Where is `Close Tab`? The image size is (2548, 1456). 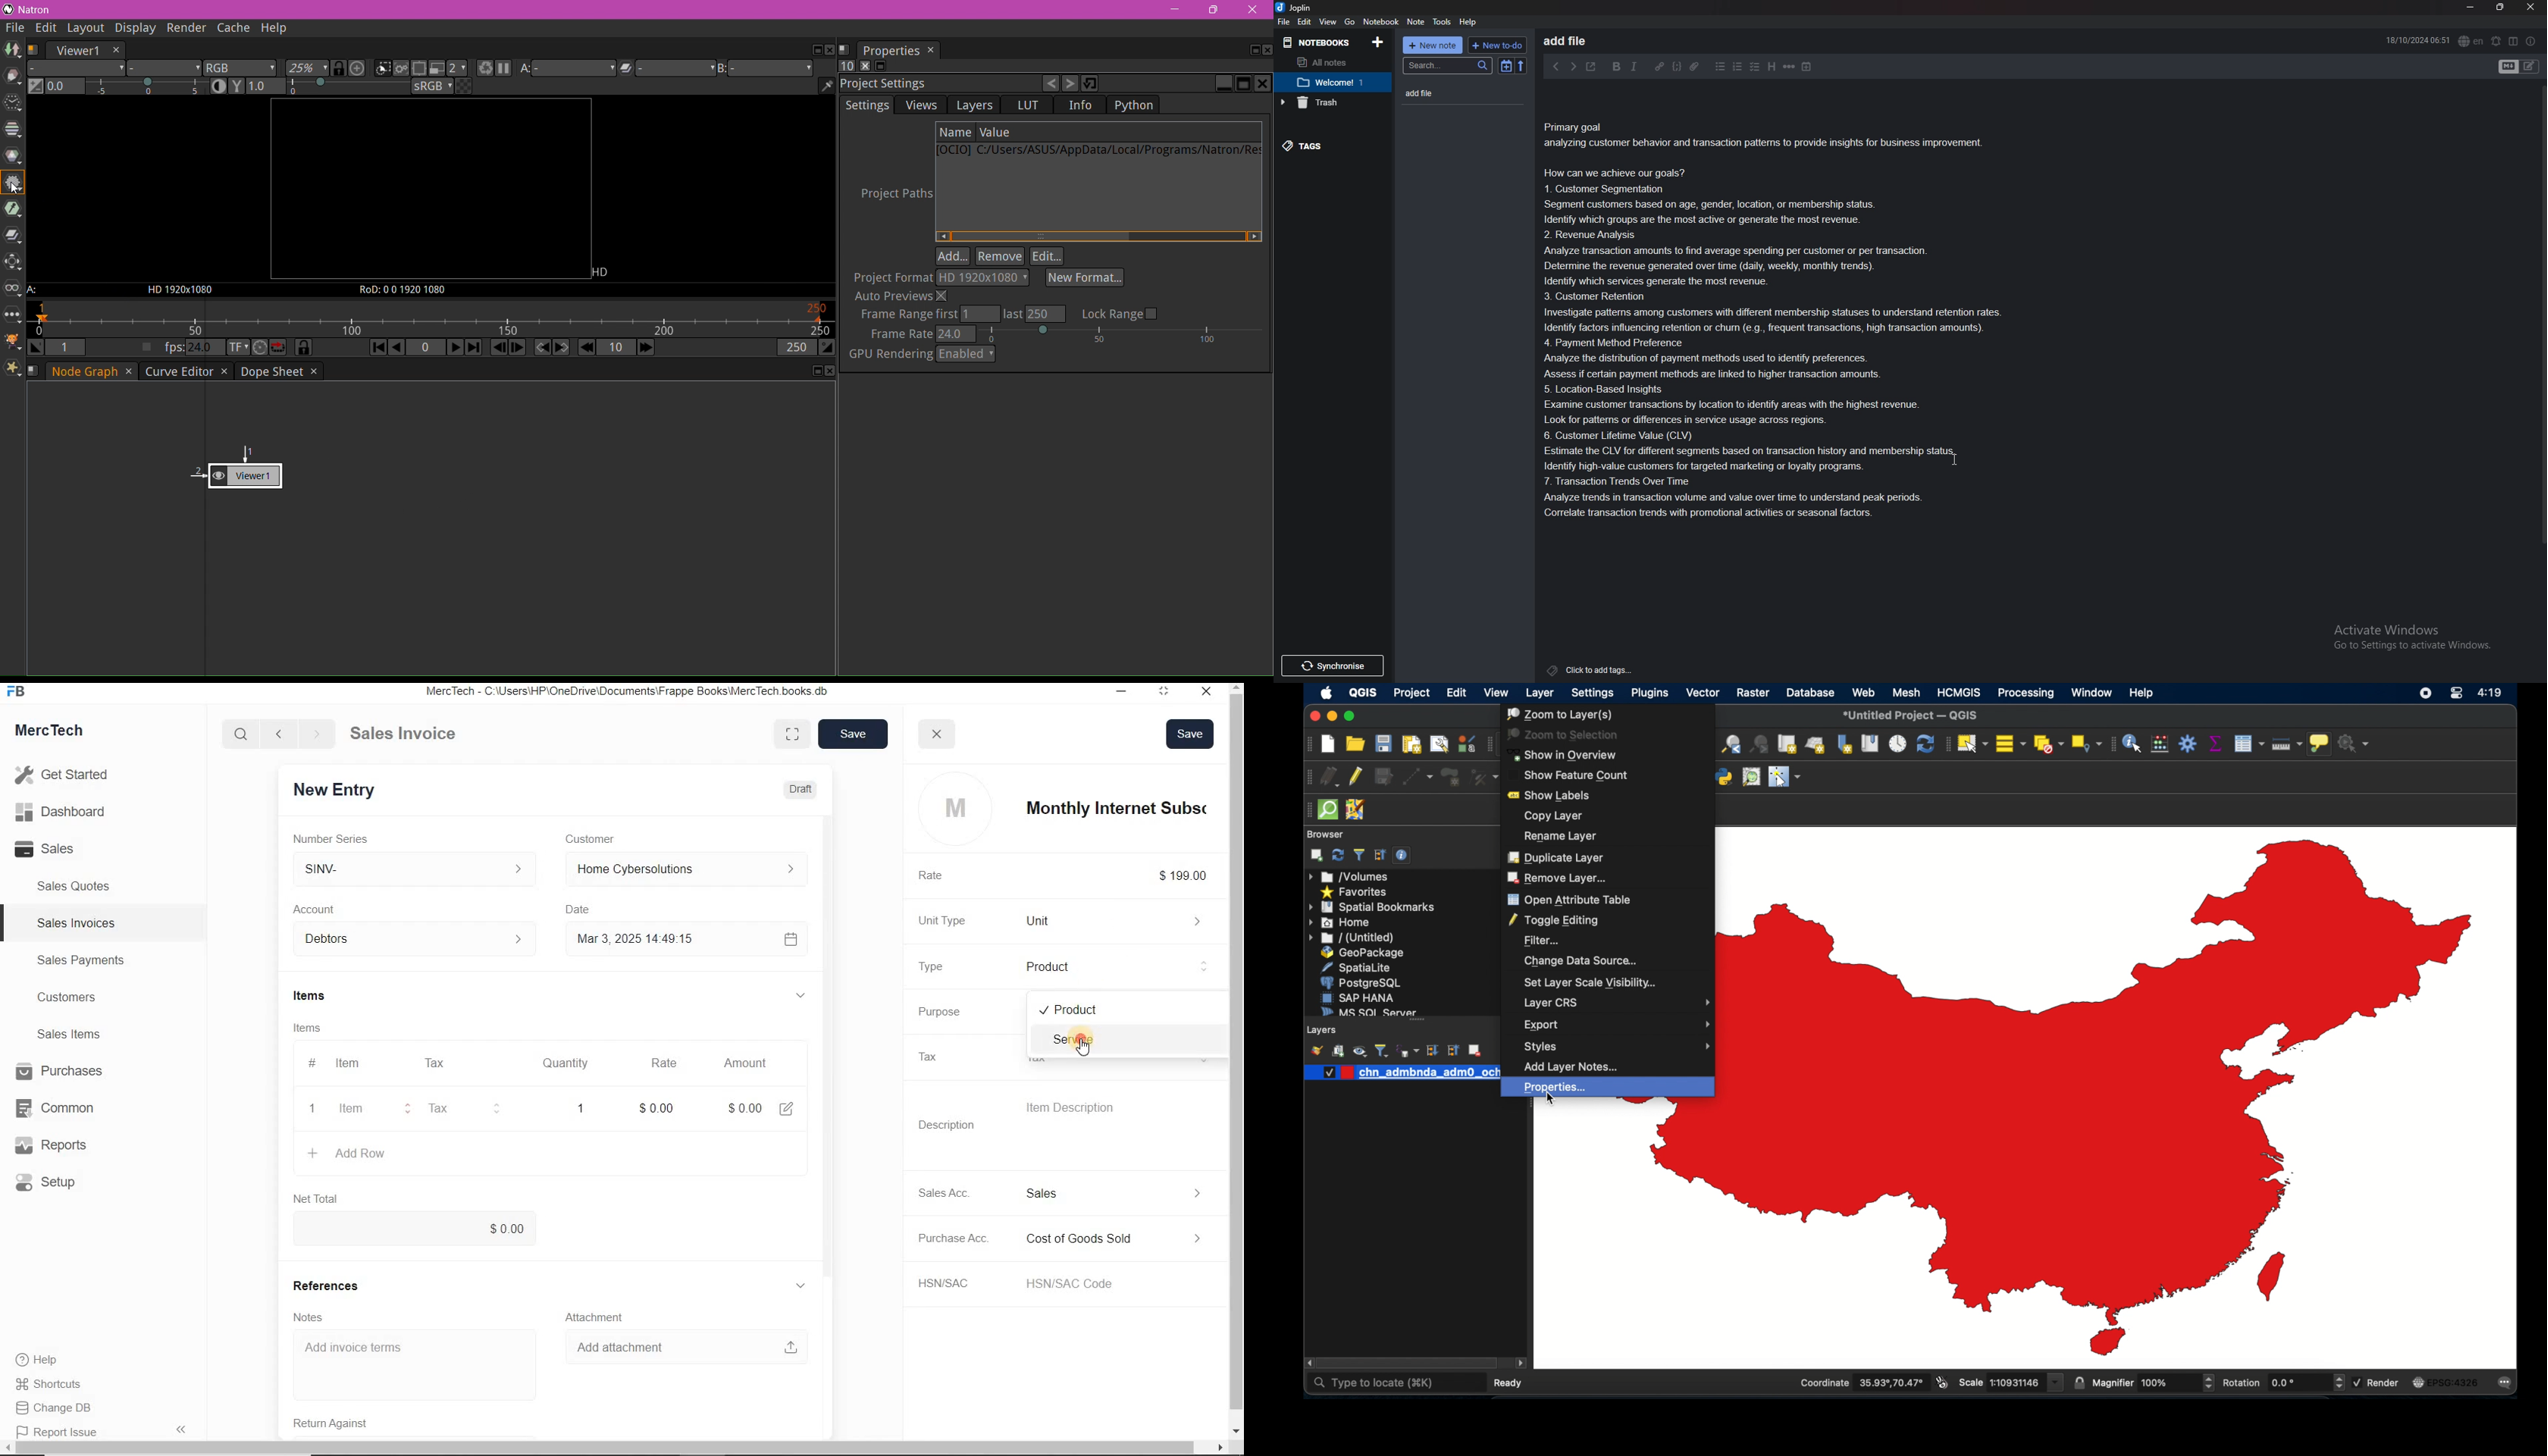
Close Tab is located at coordinates (932, 50).